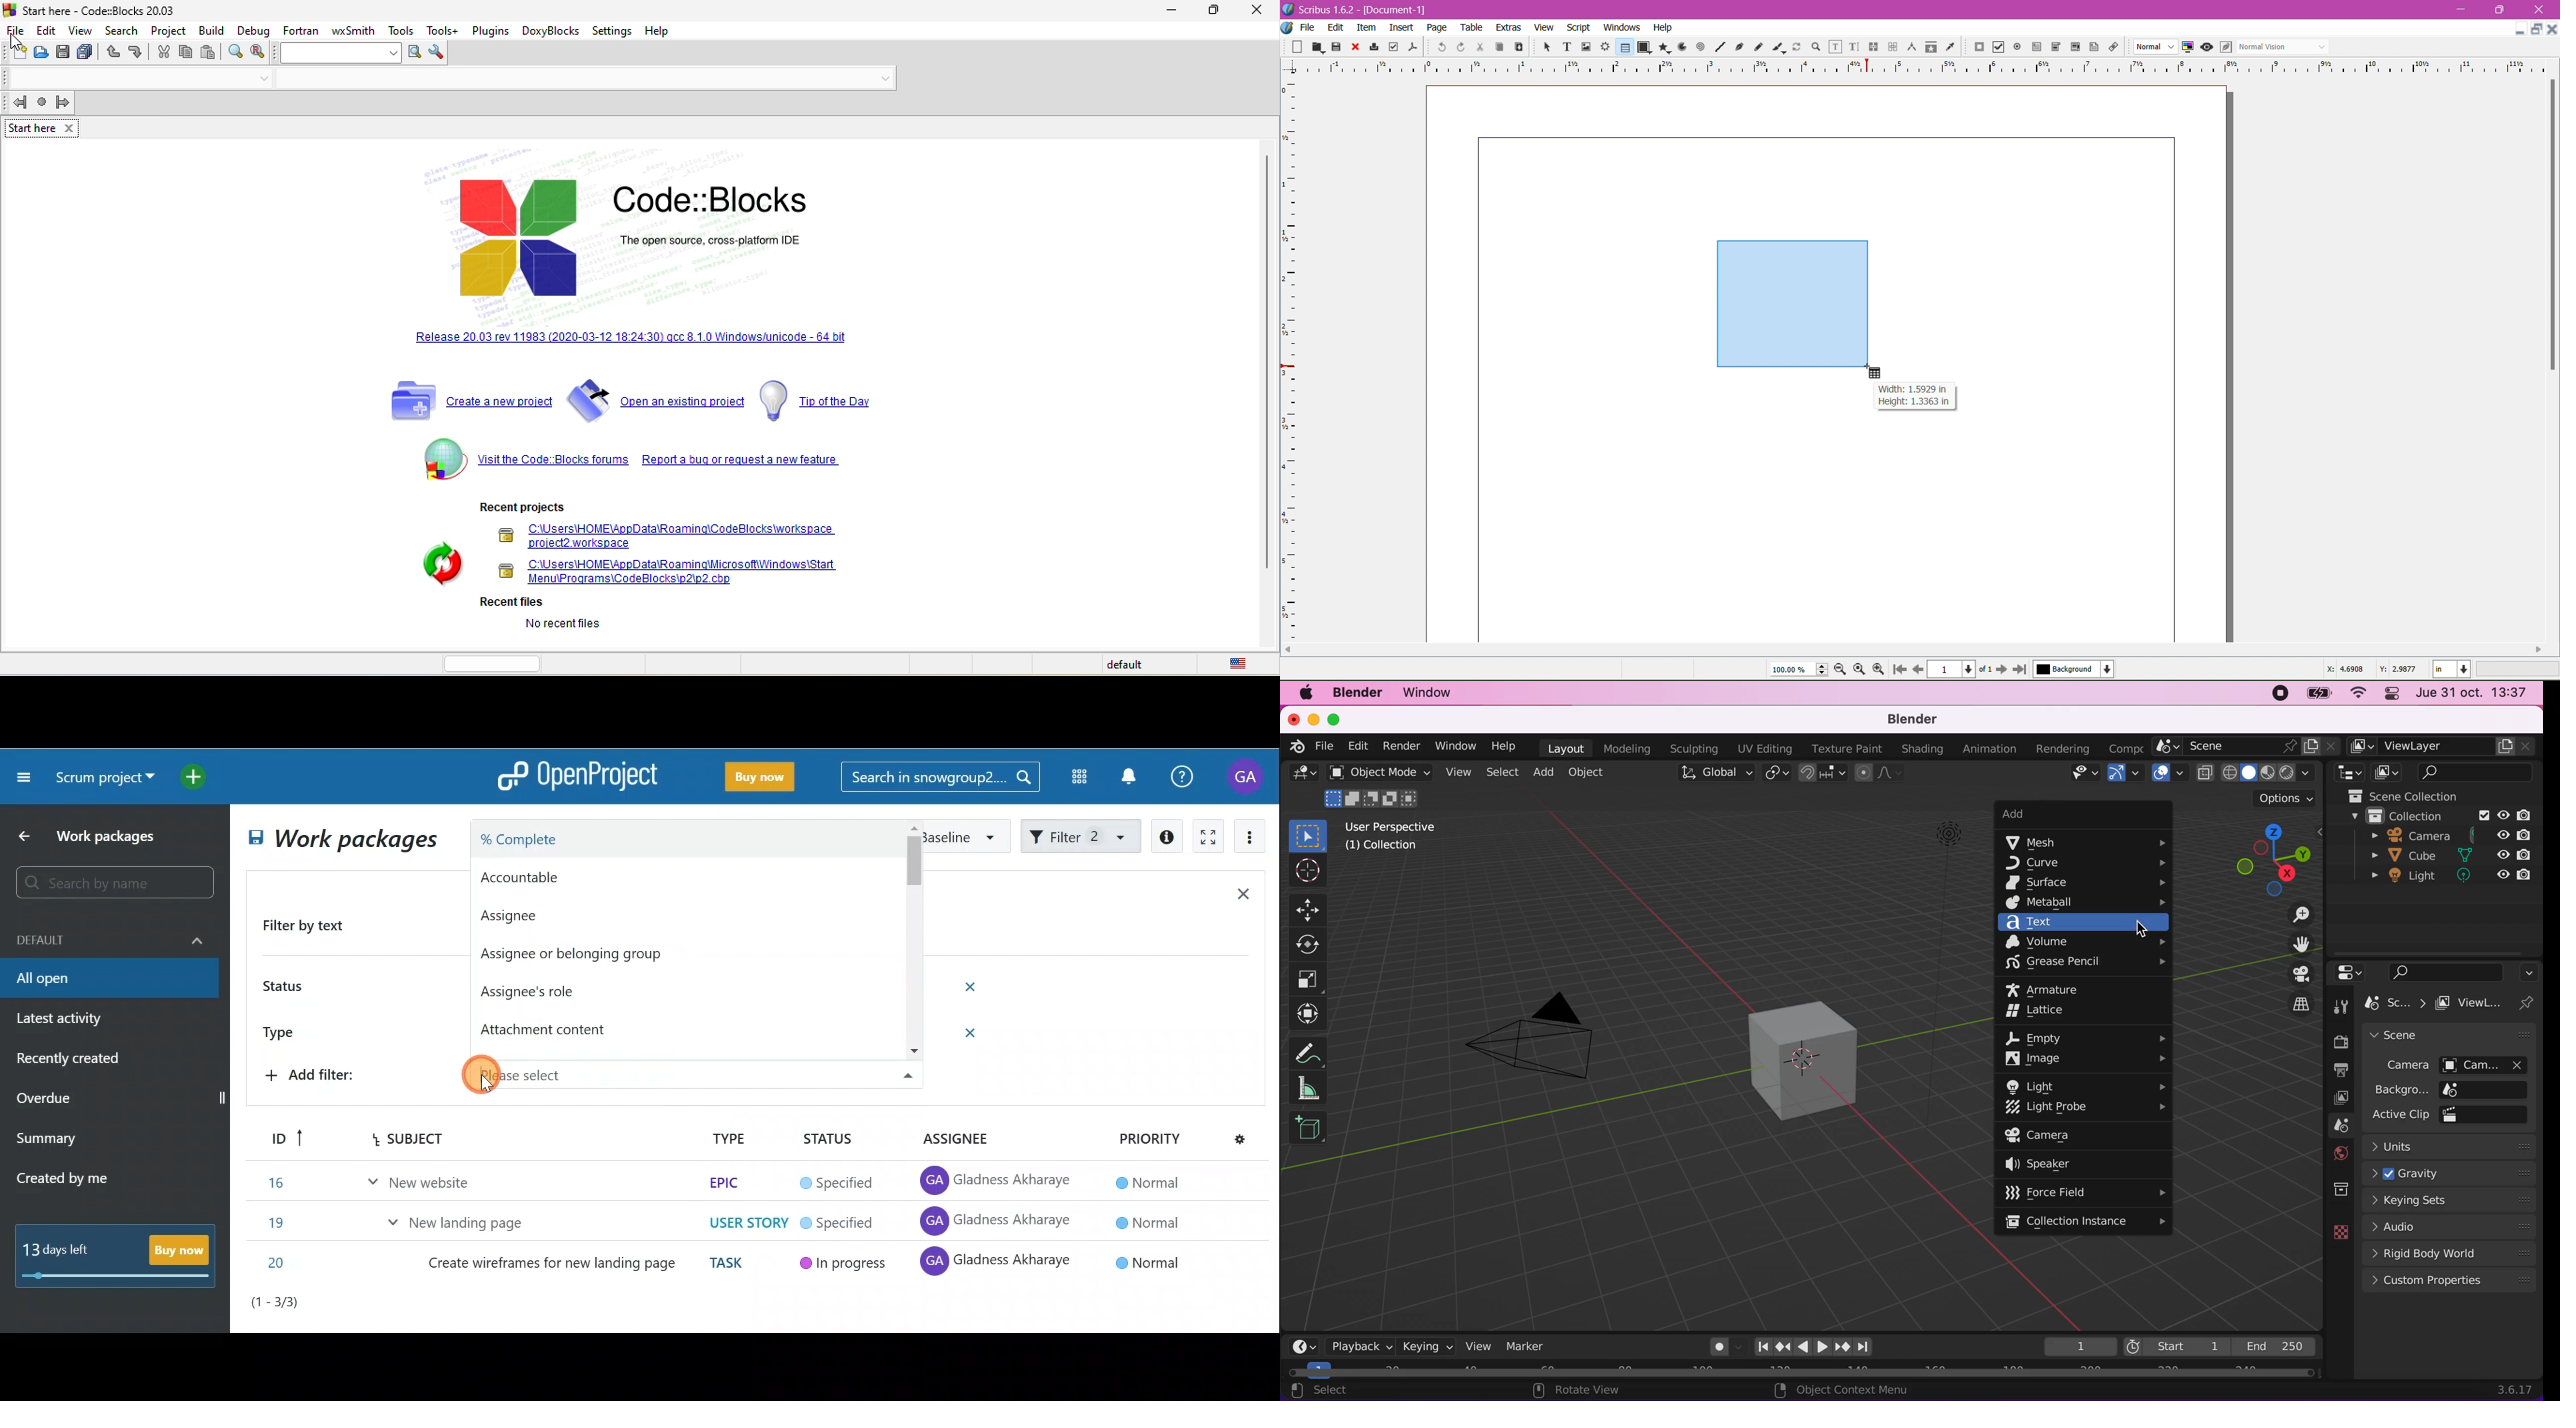 The height and width of the screenshot is (1428, 2576). What do you see at coordinates (1794, 305) in the screenshot?
I see `Table drag area` at bounding box center [1794, 305].